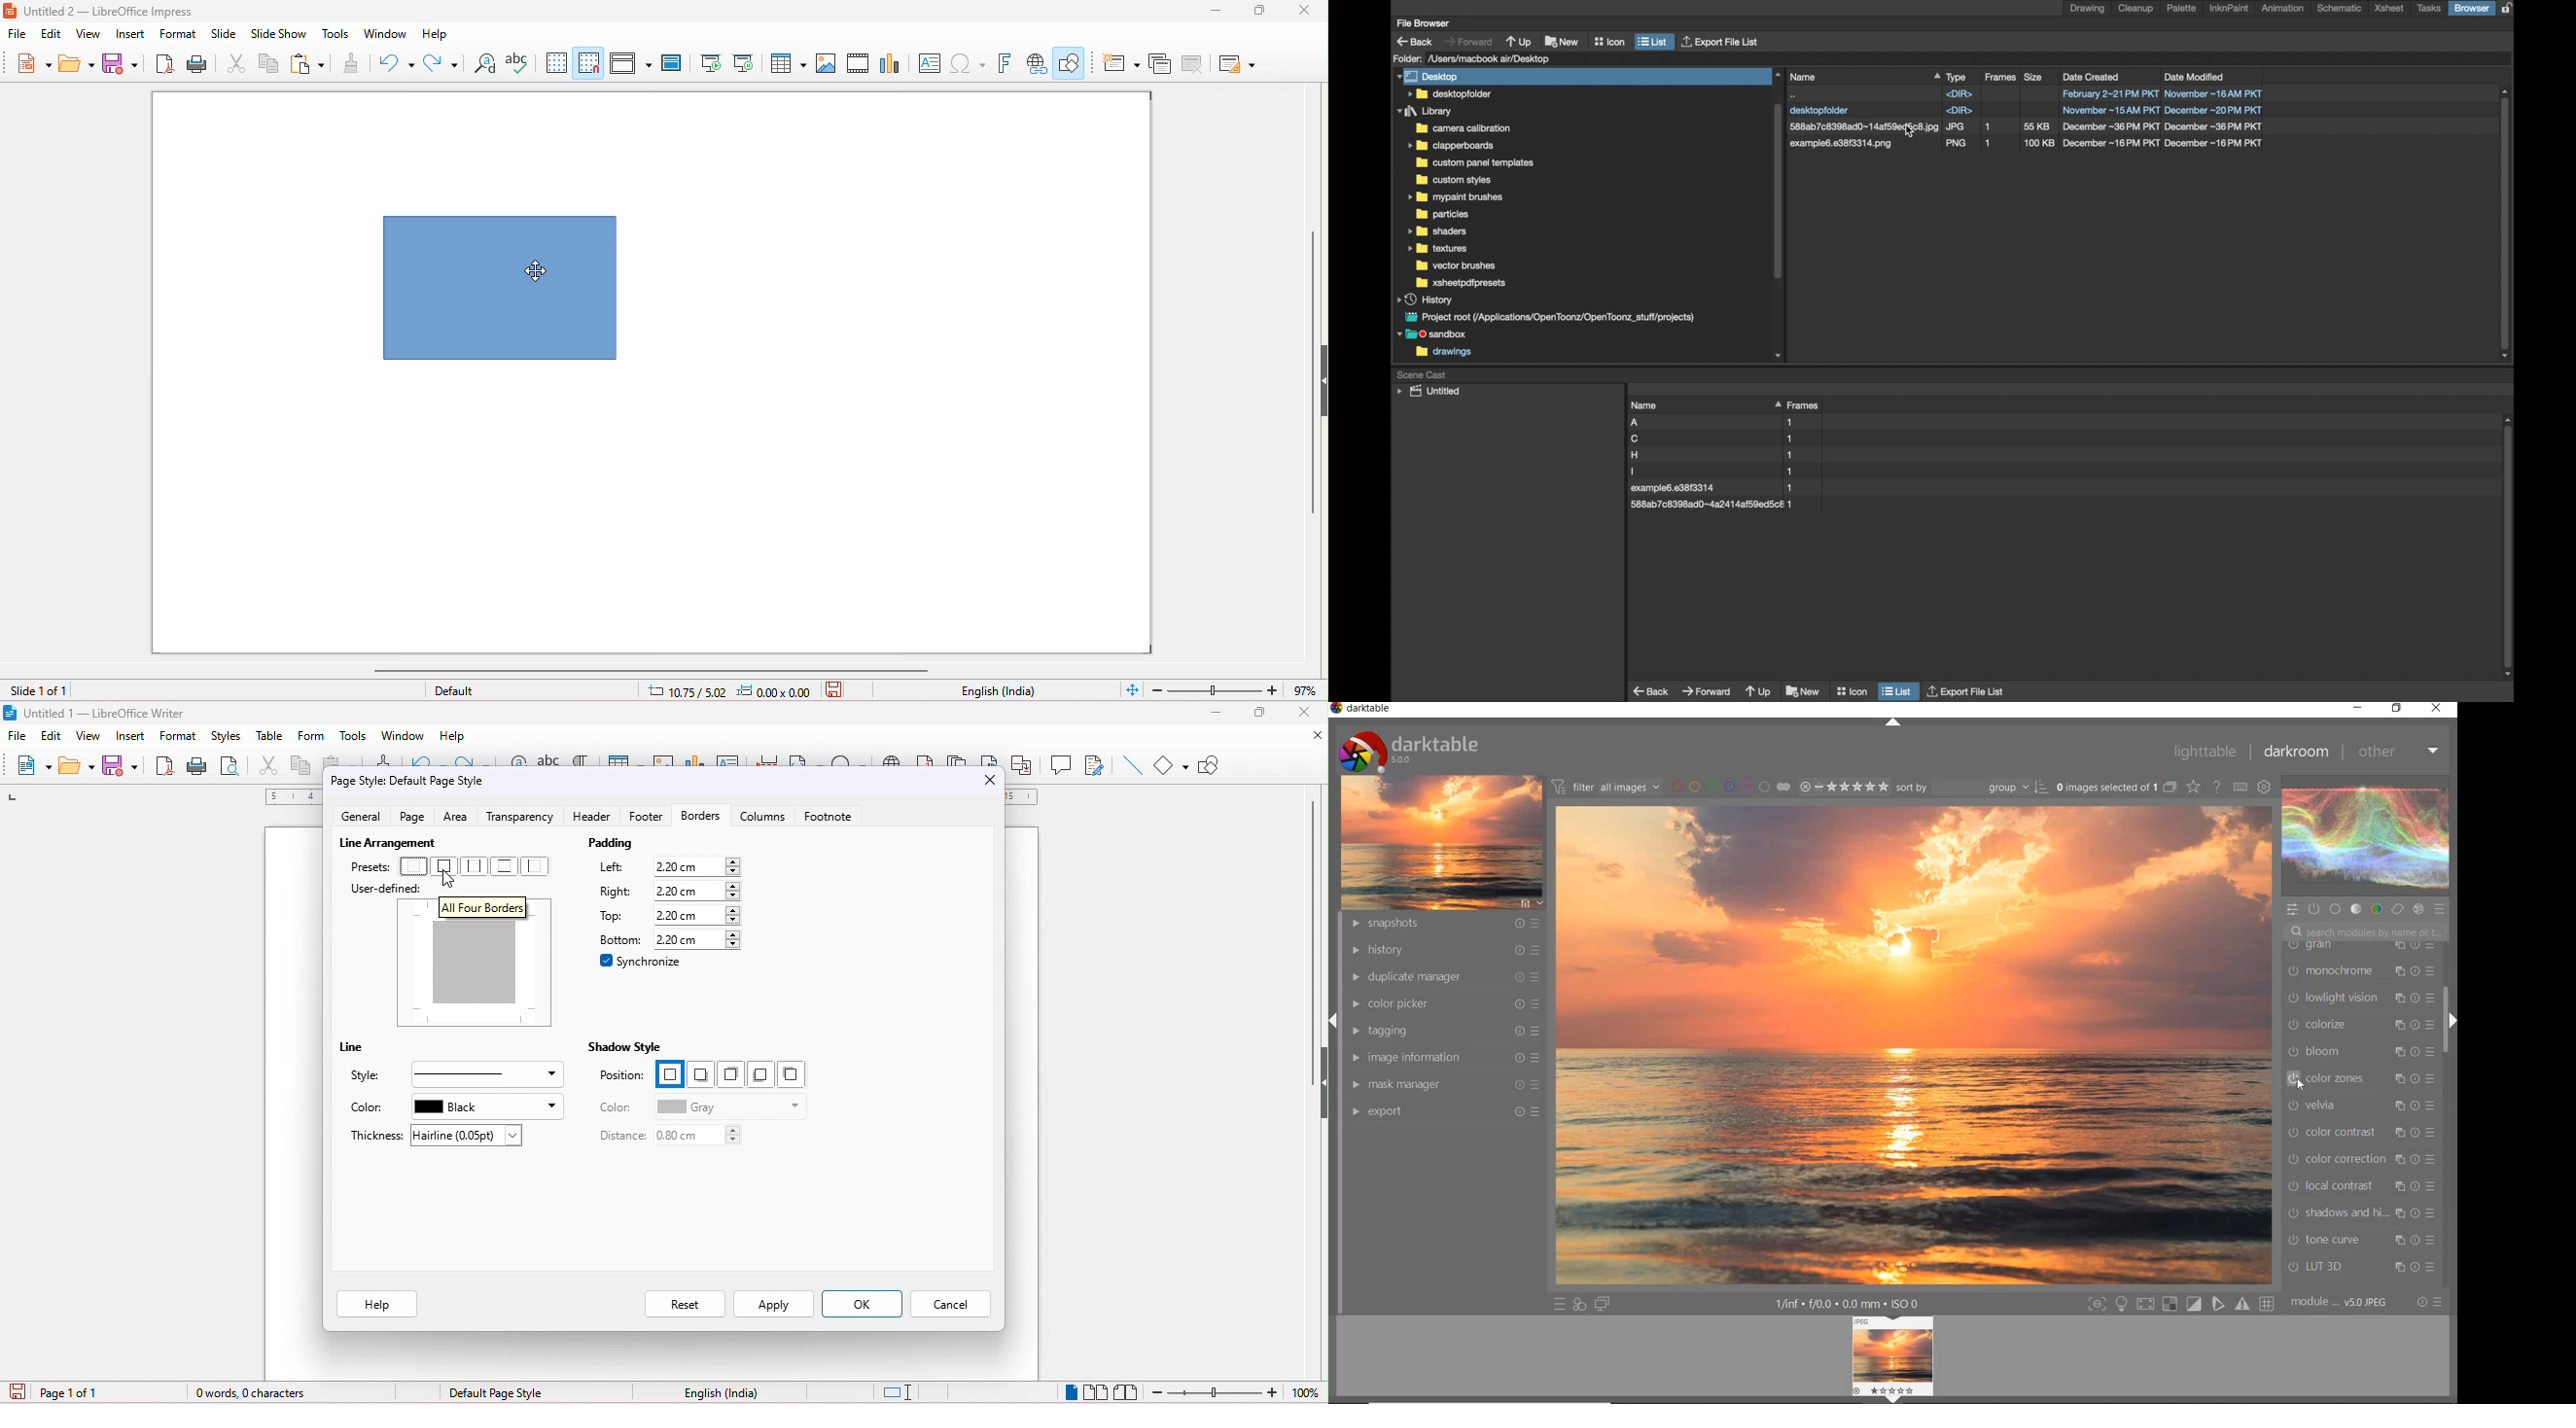 The height and width of the screenshot is (1428, 2576). I want to click on ruler, so click(291, 796).